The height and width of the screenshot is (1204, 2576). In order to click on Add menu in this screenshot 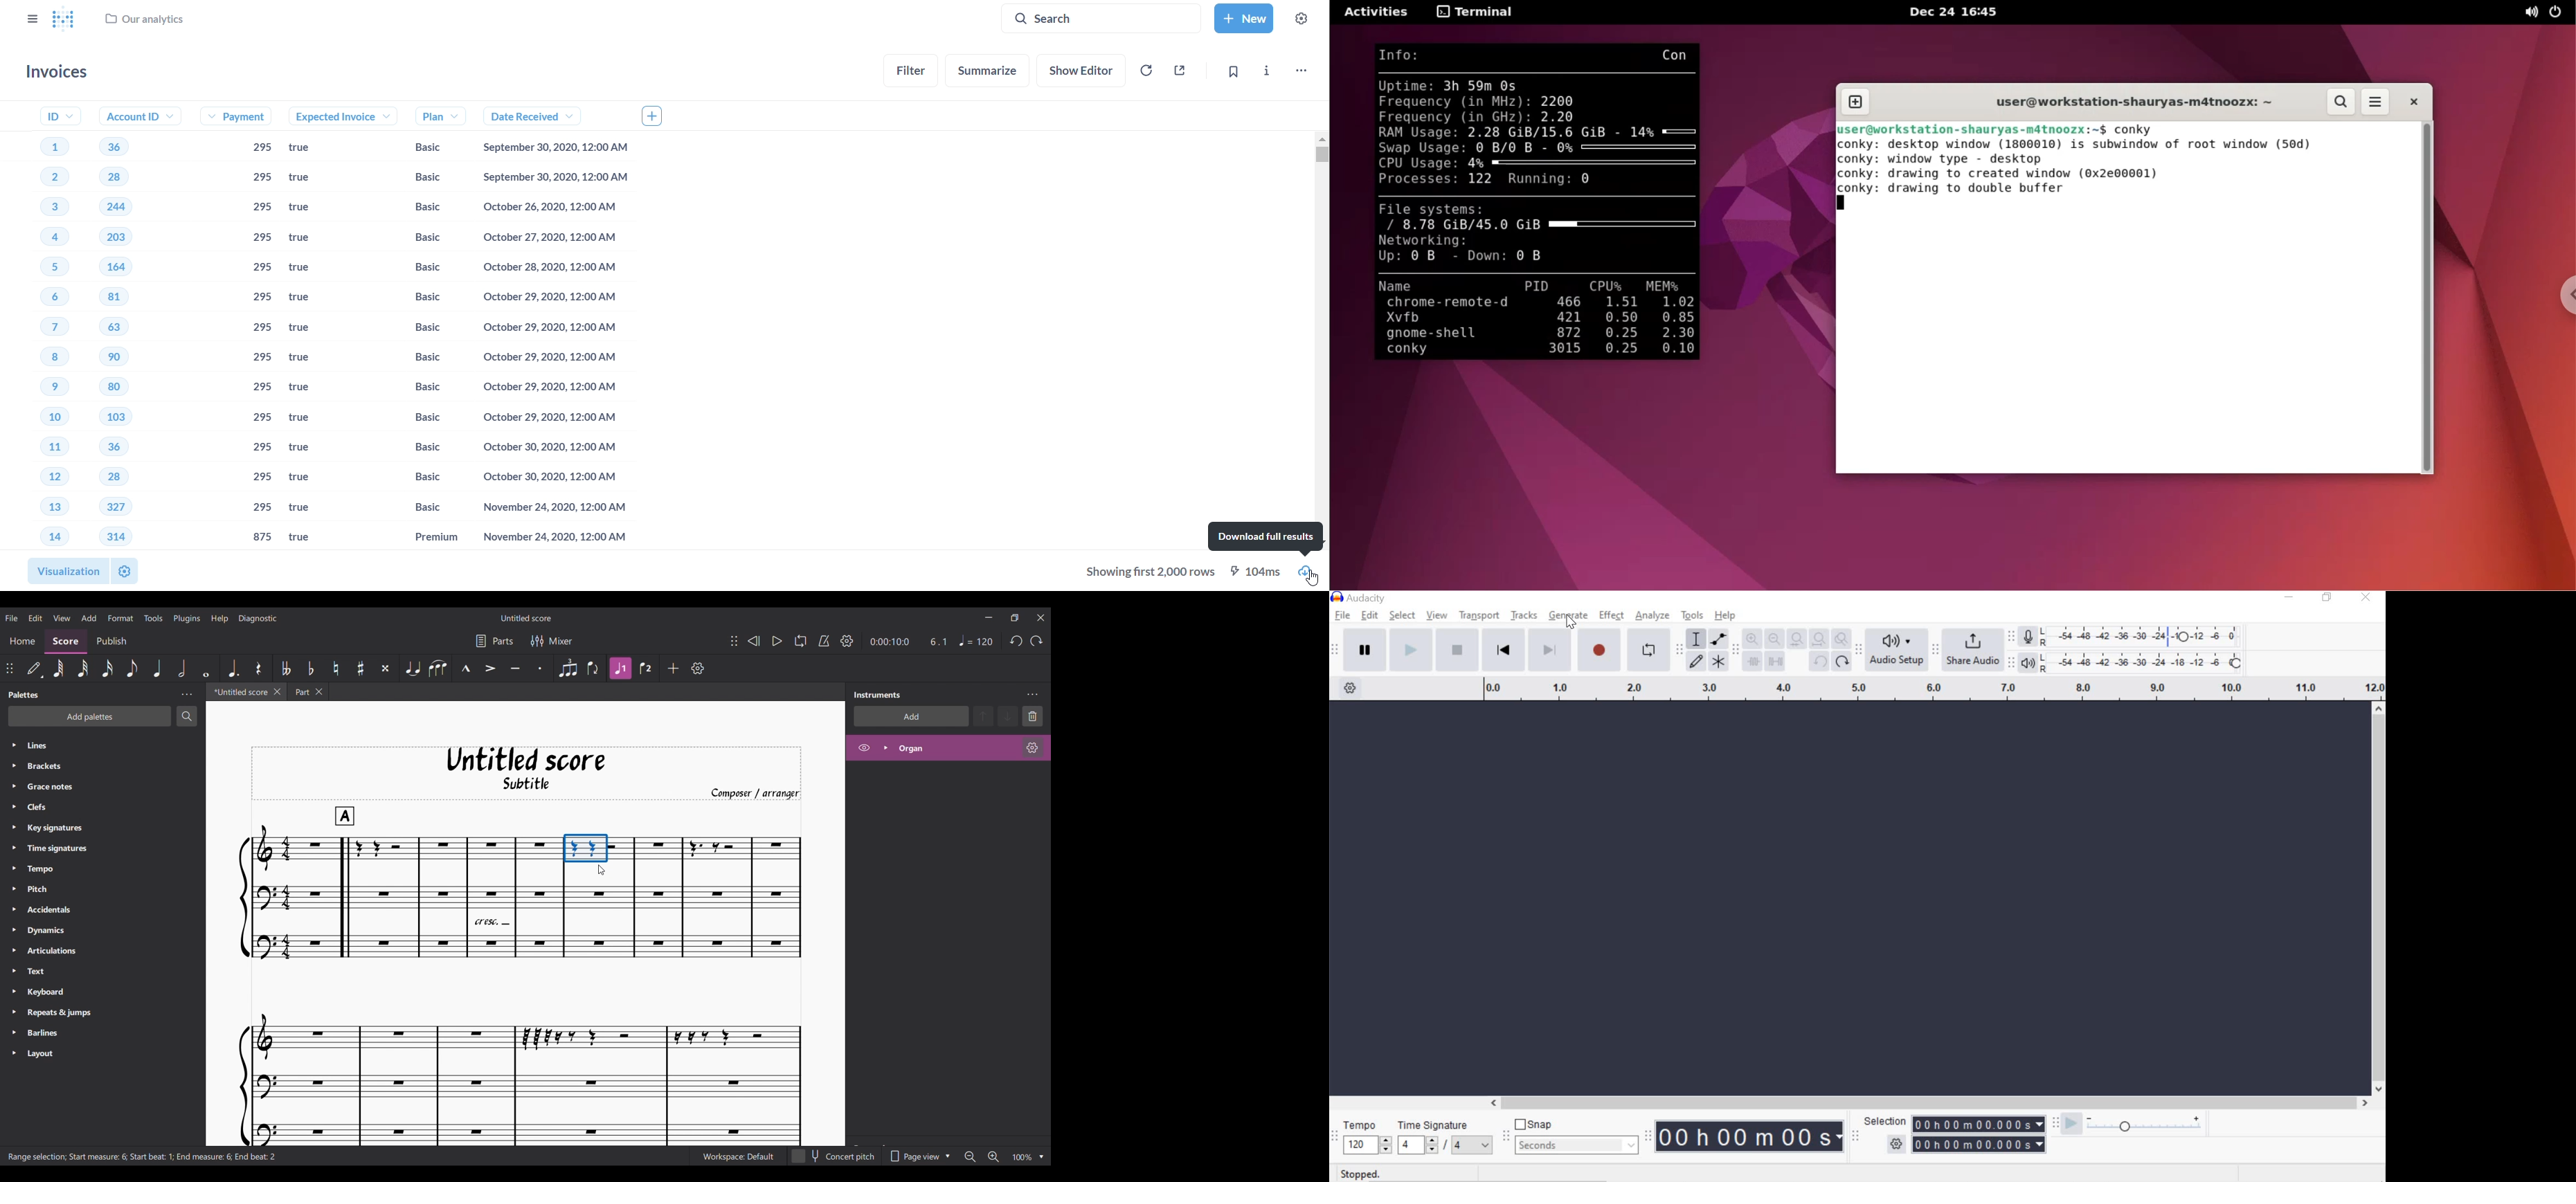, I will do `click(89, 617)`.